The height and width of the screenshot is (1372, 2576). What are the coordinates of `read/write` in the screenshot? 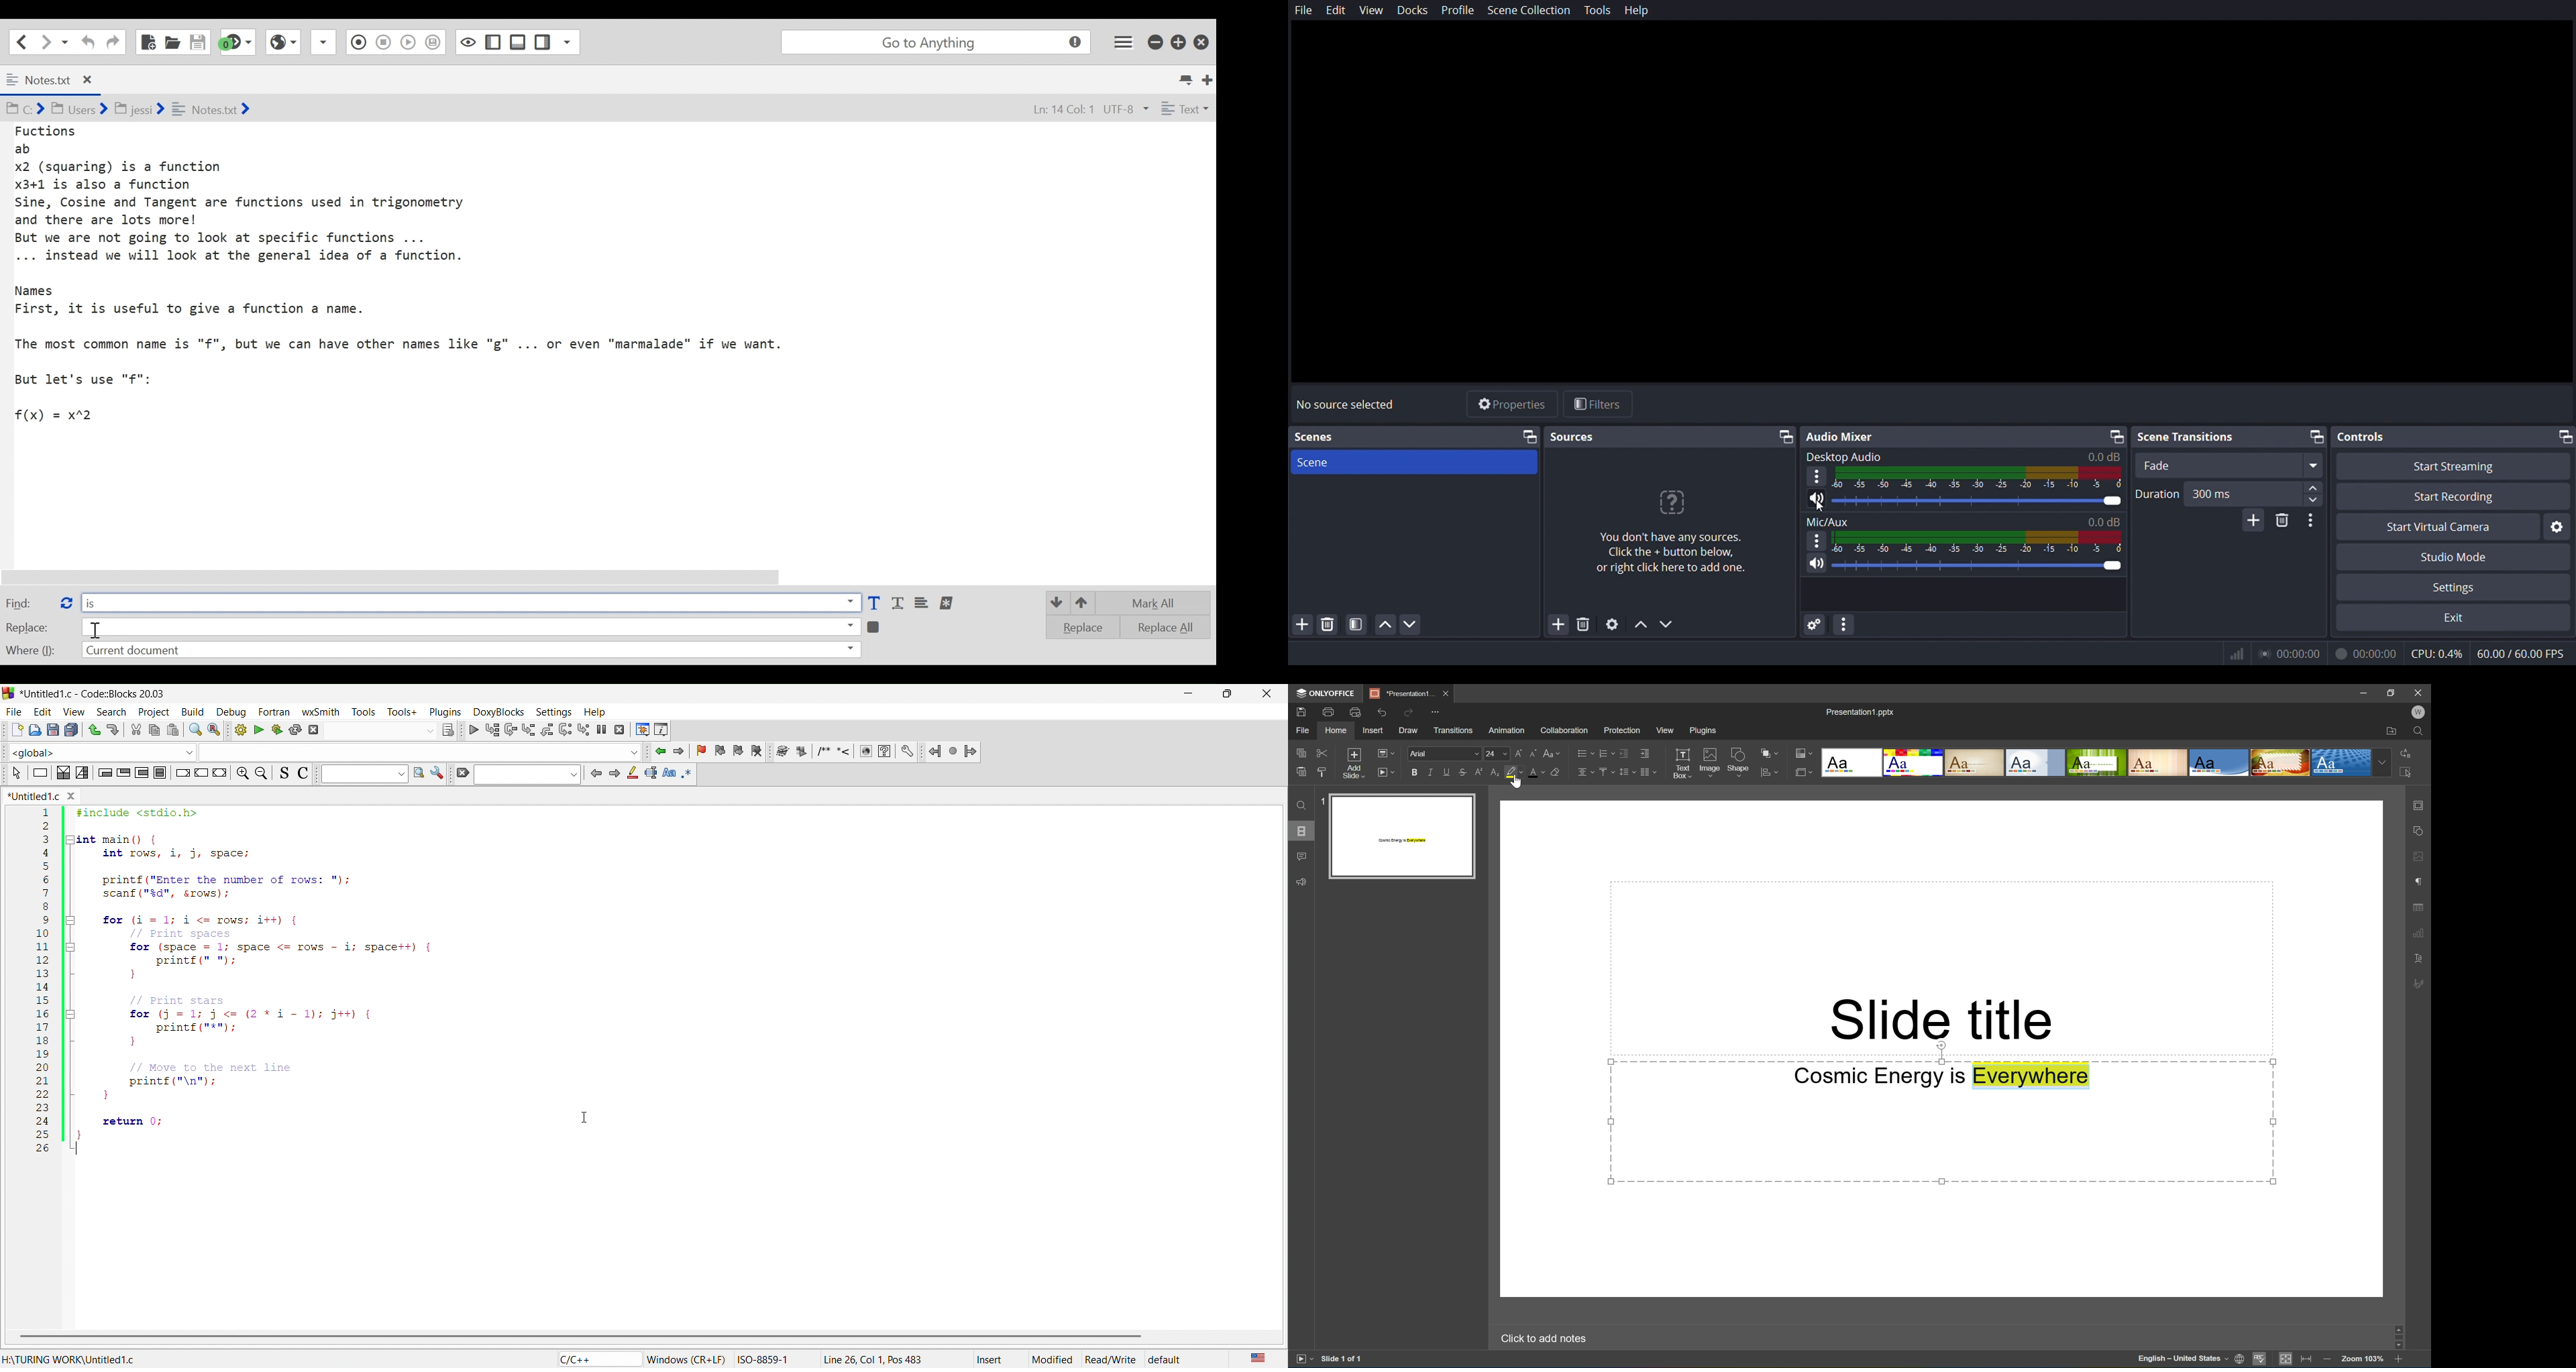 It's located at (1112, 1358).